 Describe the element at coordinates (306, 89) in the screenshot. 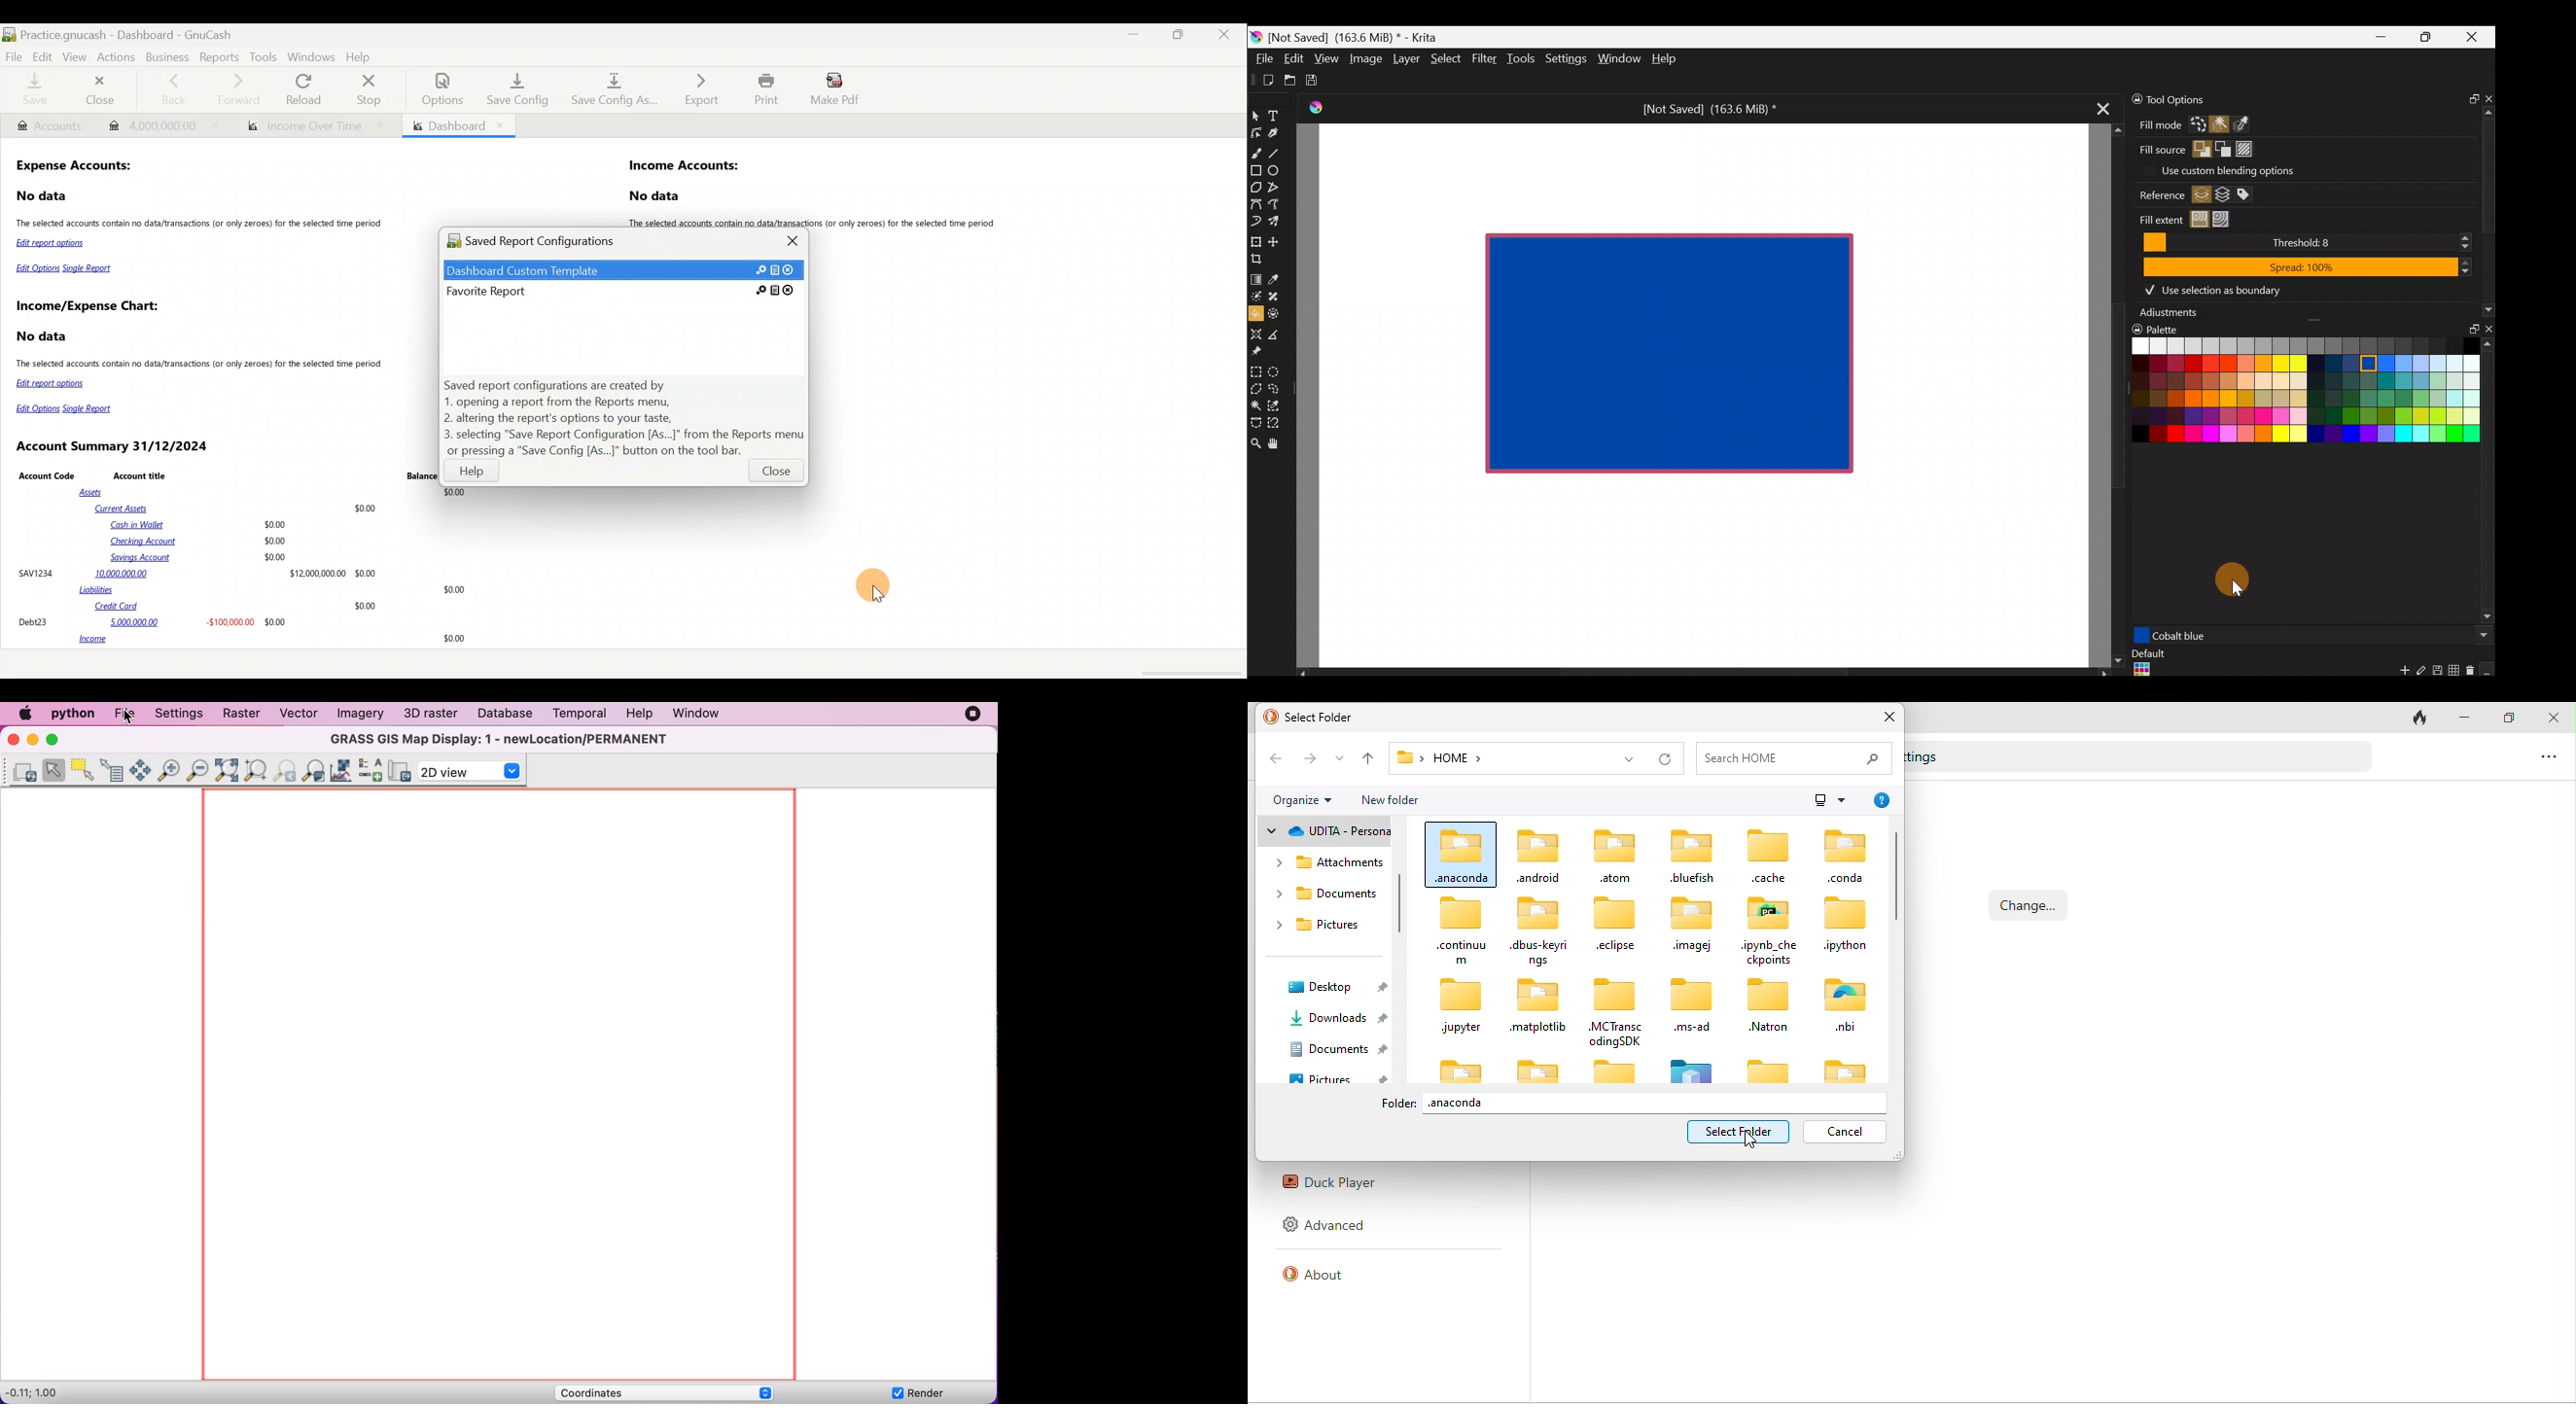

I see `Reload` at that location.